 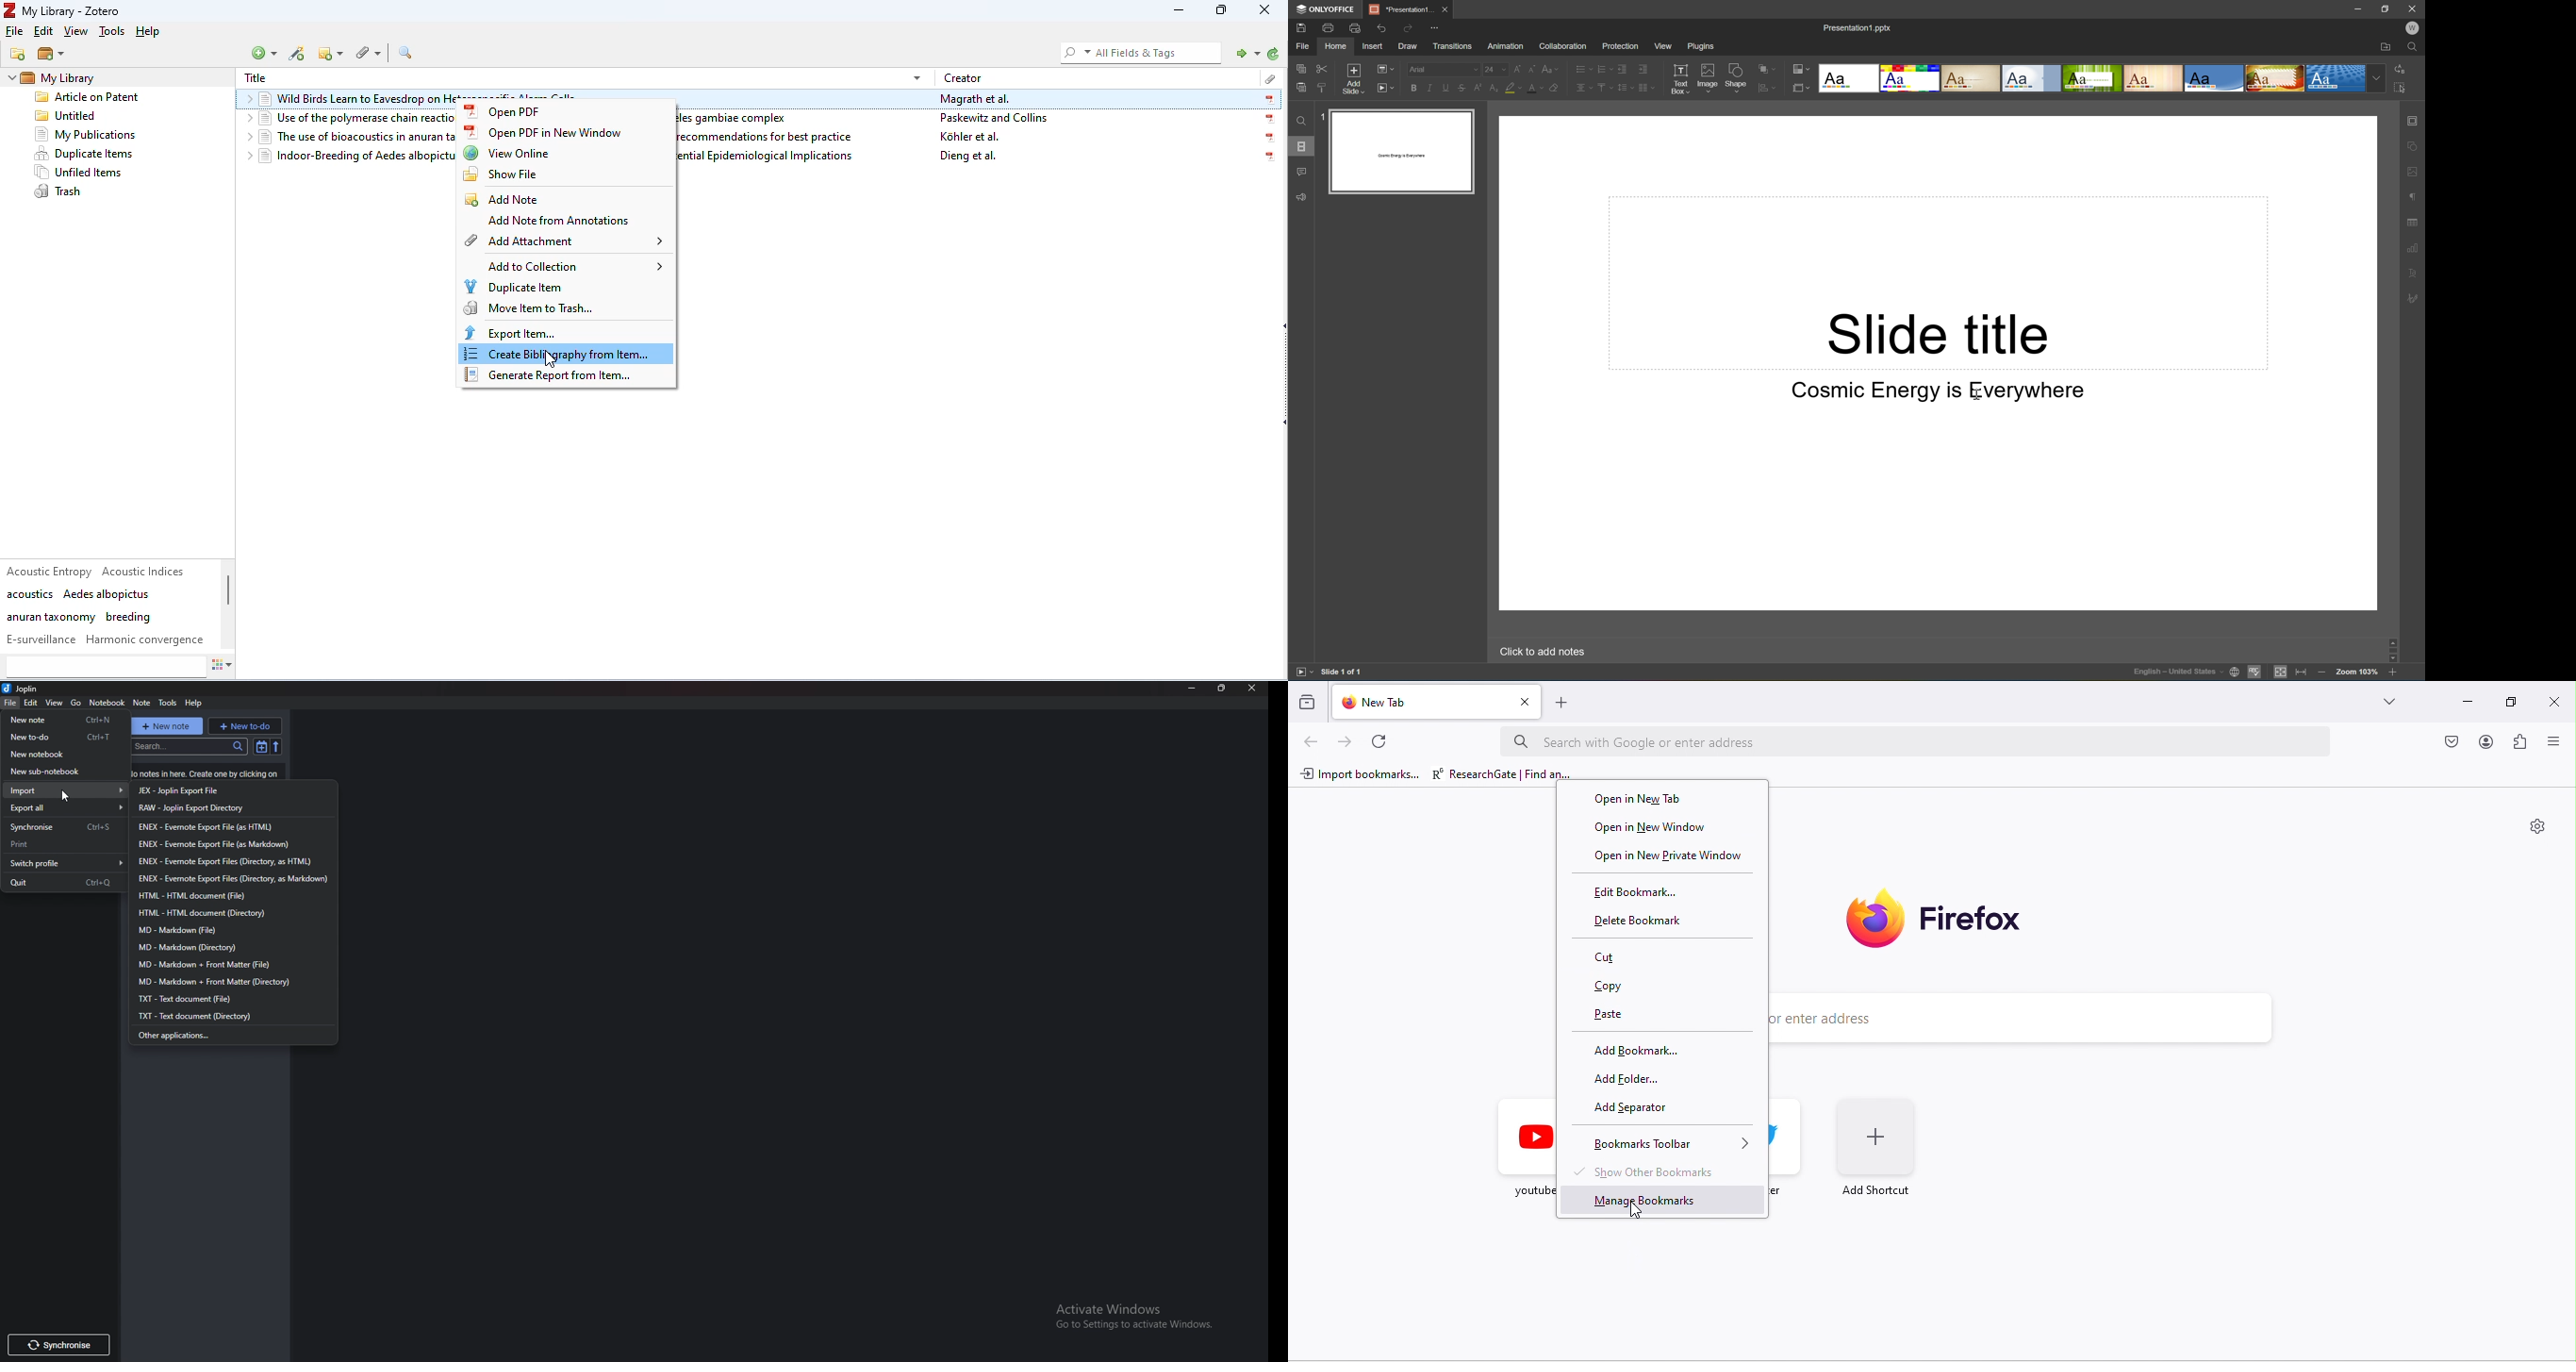 I want to click on Comments, so click(x=1301, y=171).